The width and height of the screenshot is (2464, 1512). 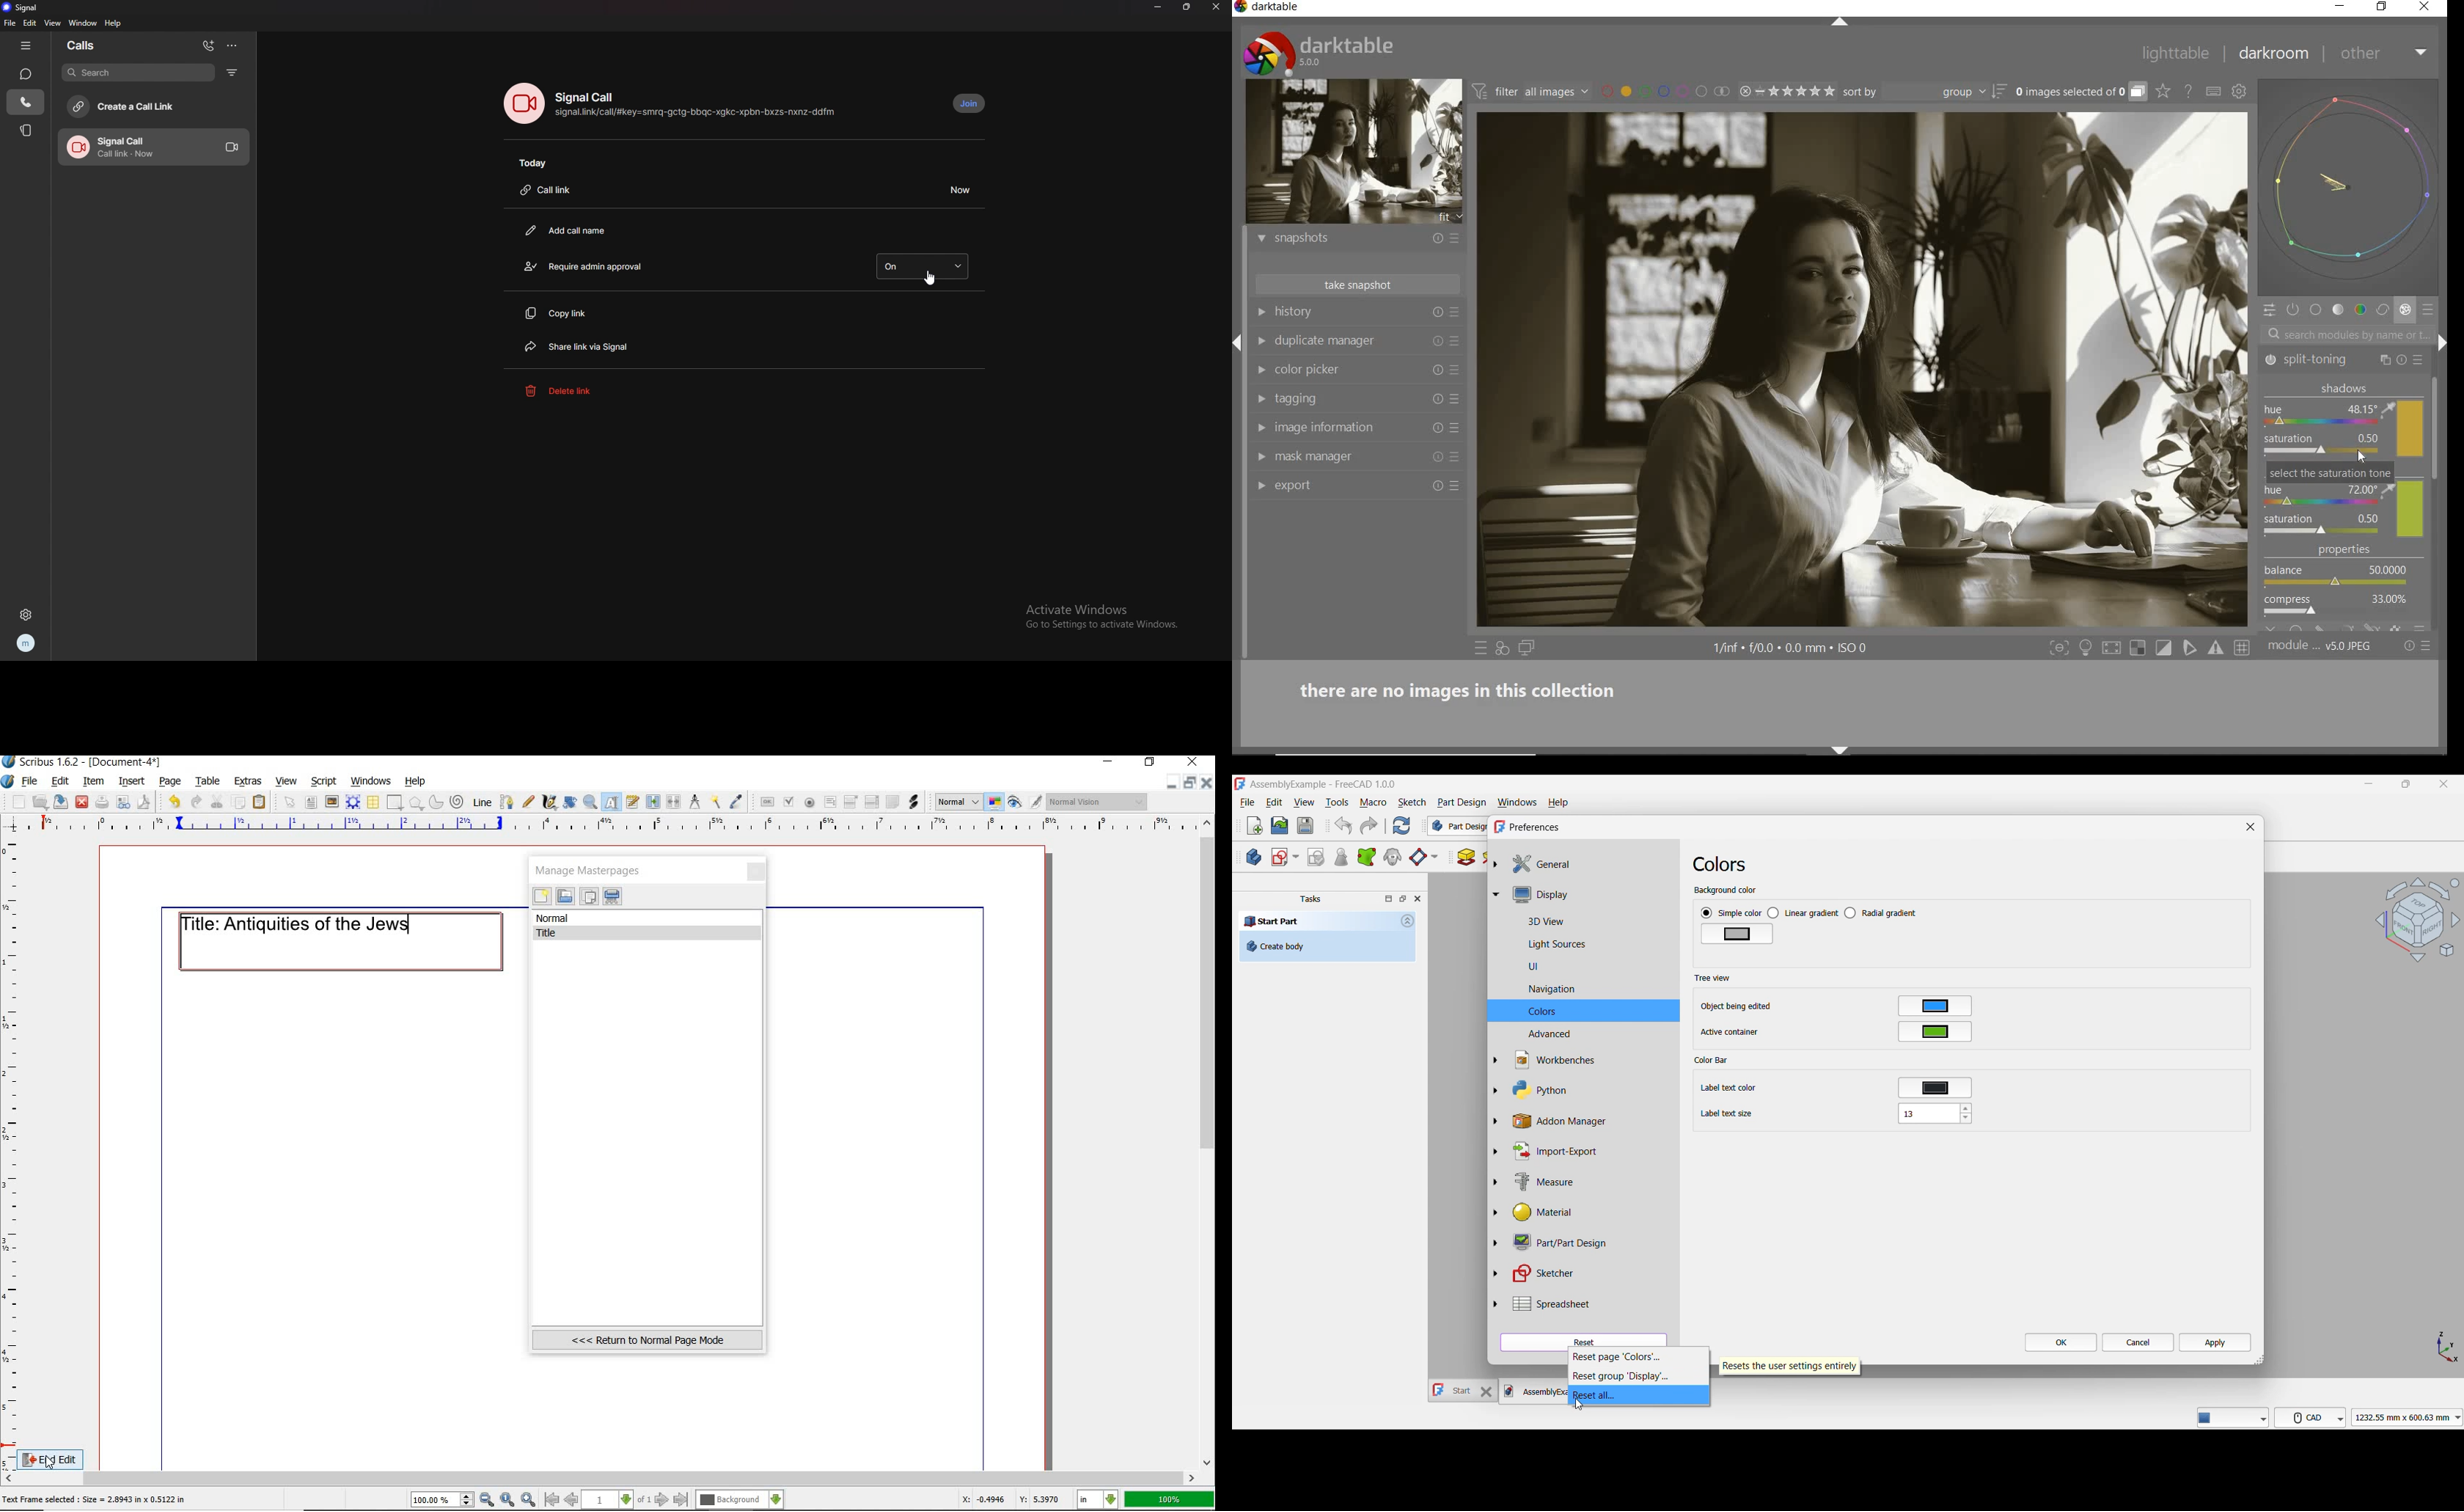 What do you see at coordinates (10, 23) in the screenshot?
I see `file` at bounding box center [10, 23].